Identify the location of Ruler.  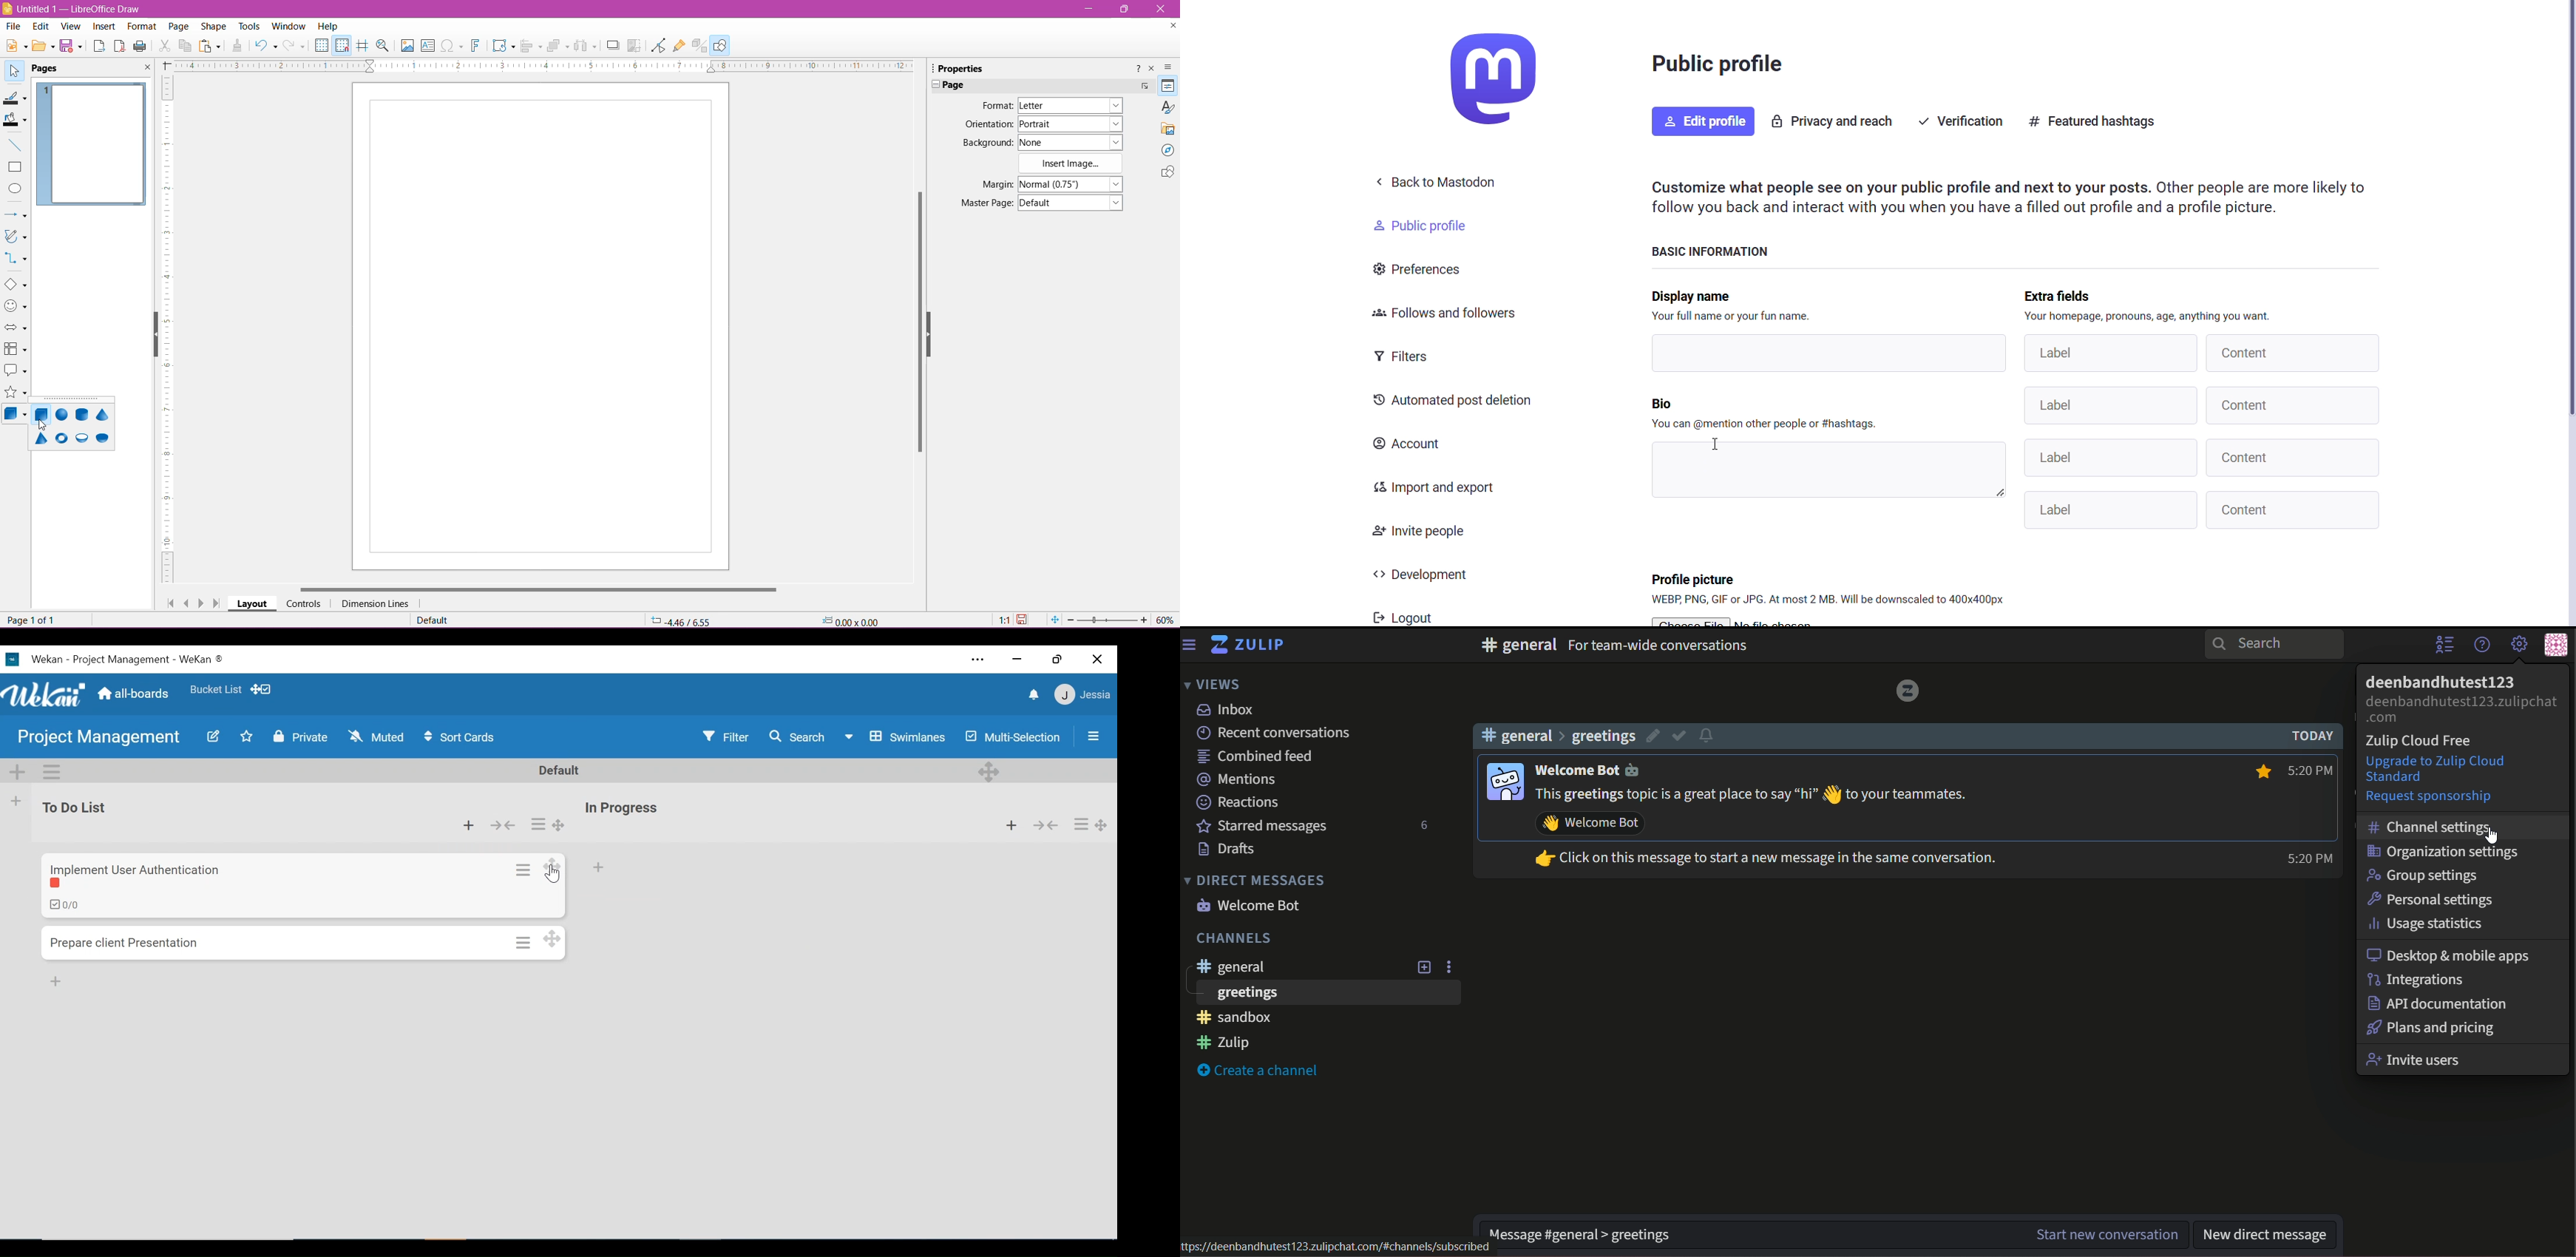
(539, 66).